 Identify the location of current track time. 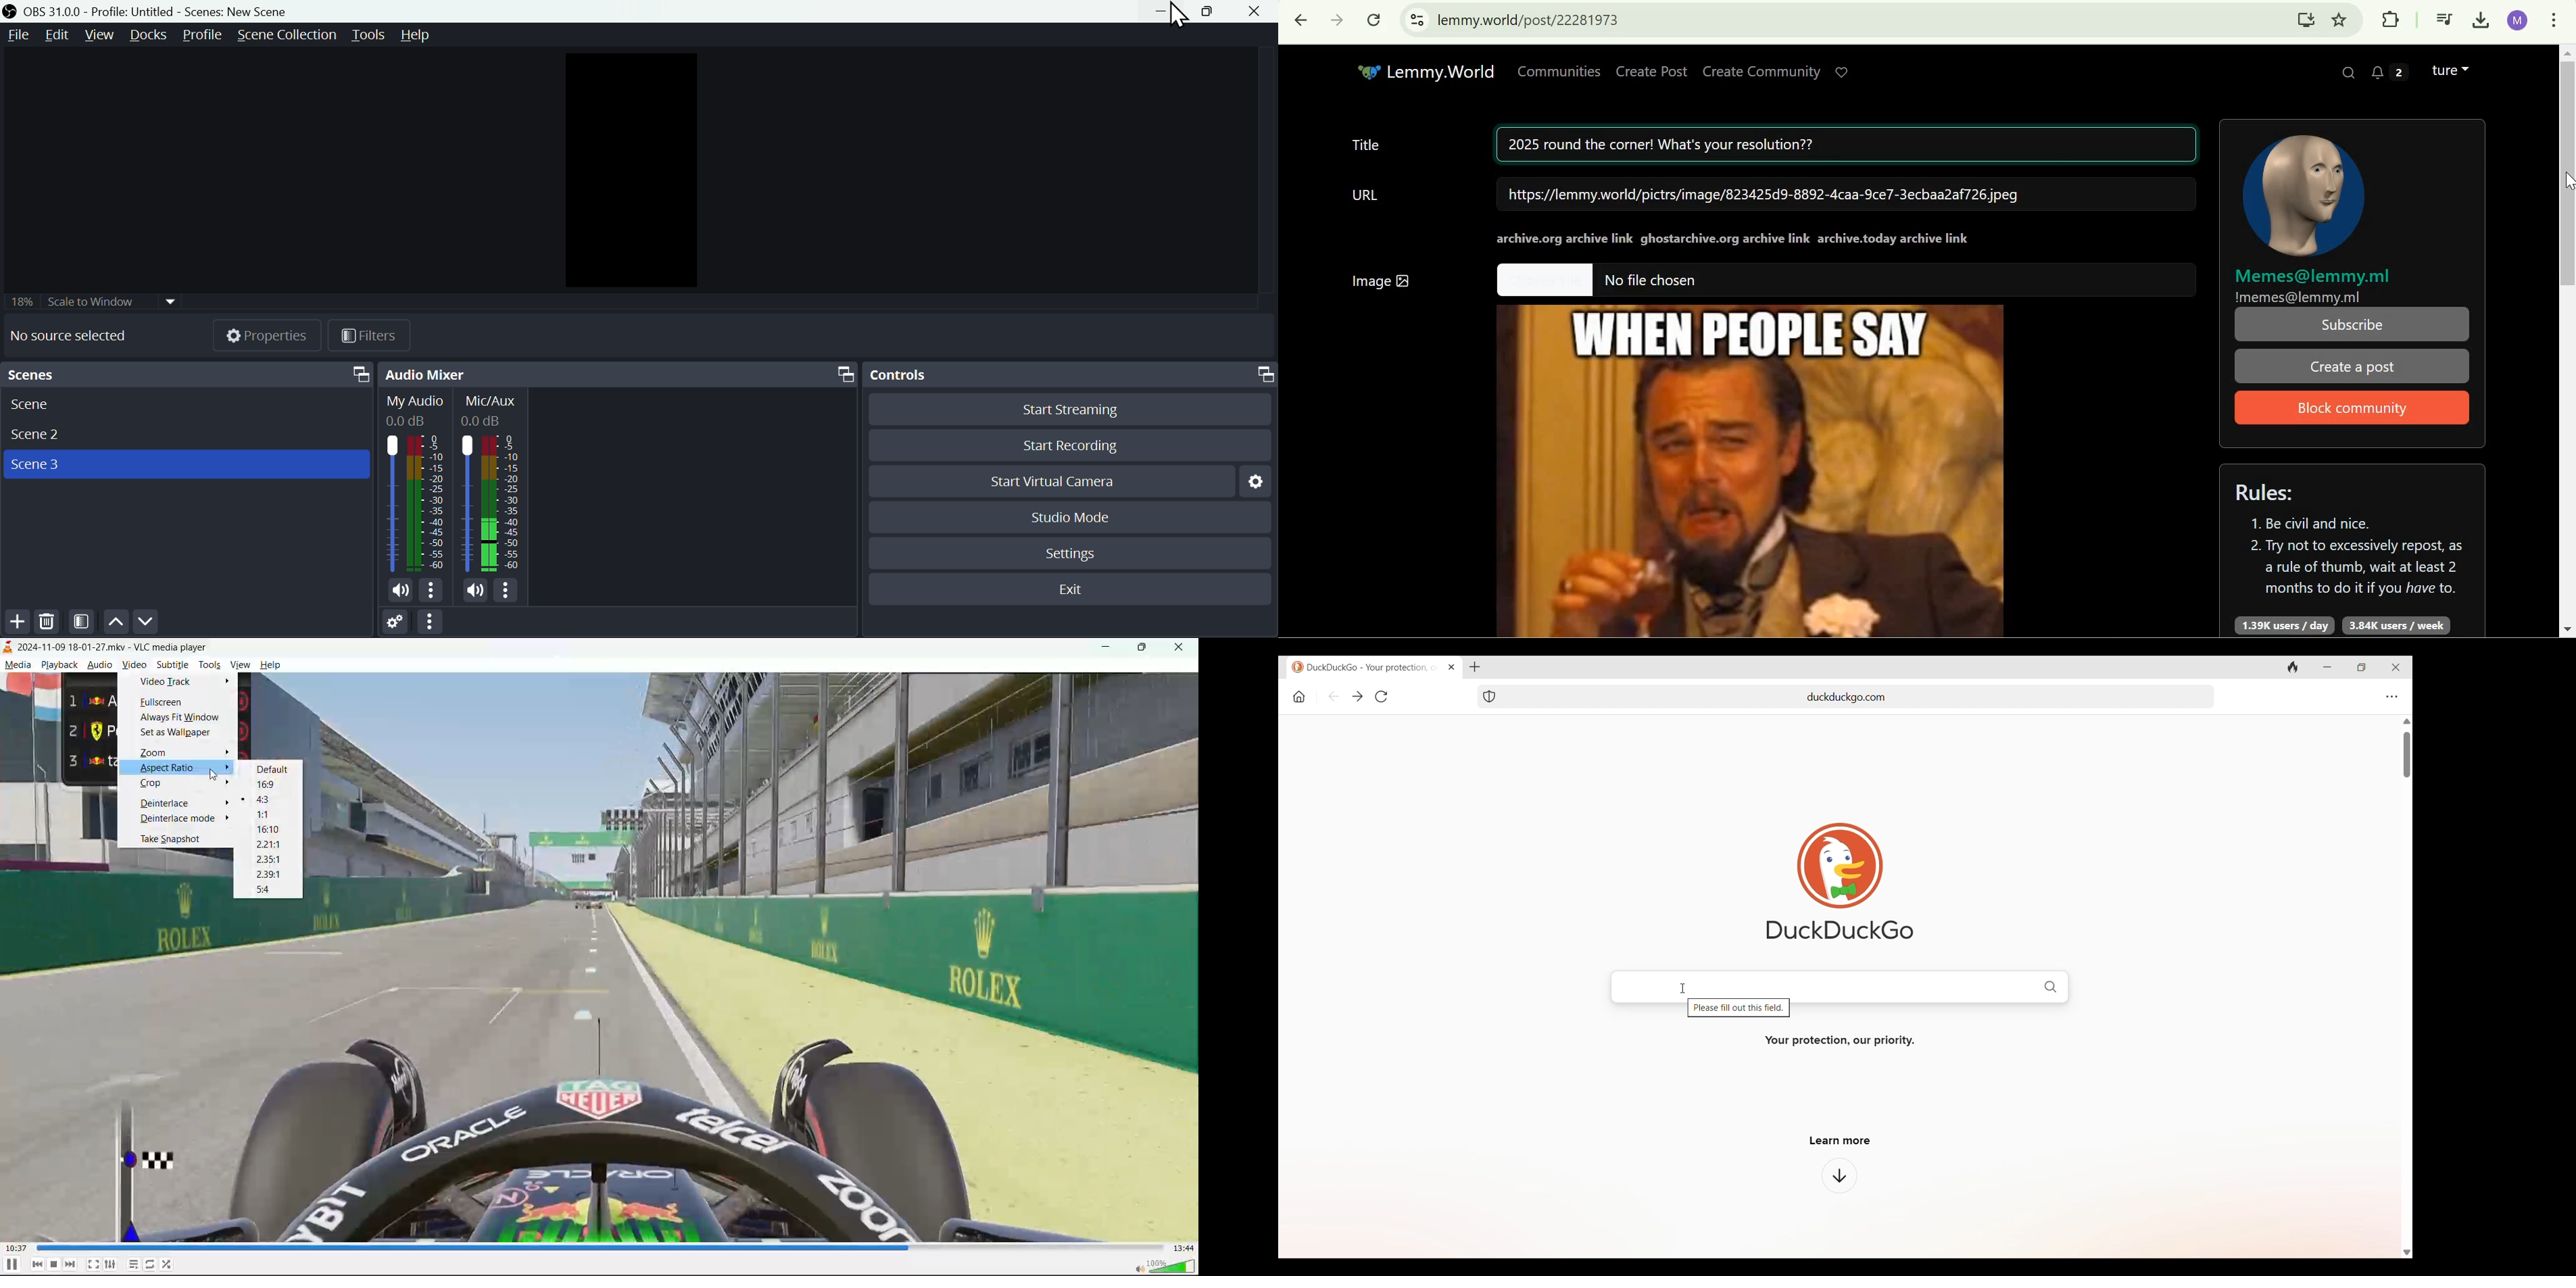
(17, 1247).